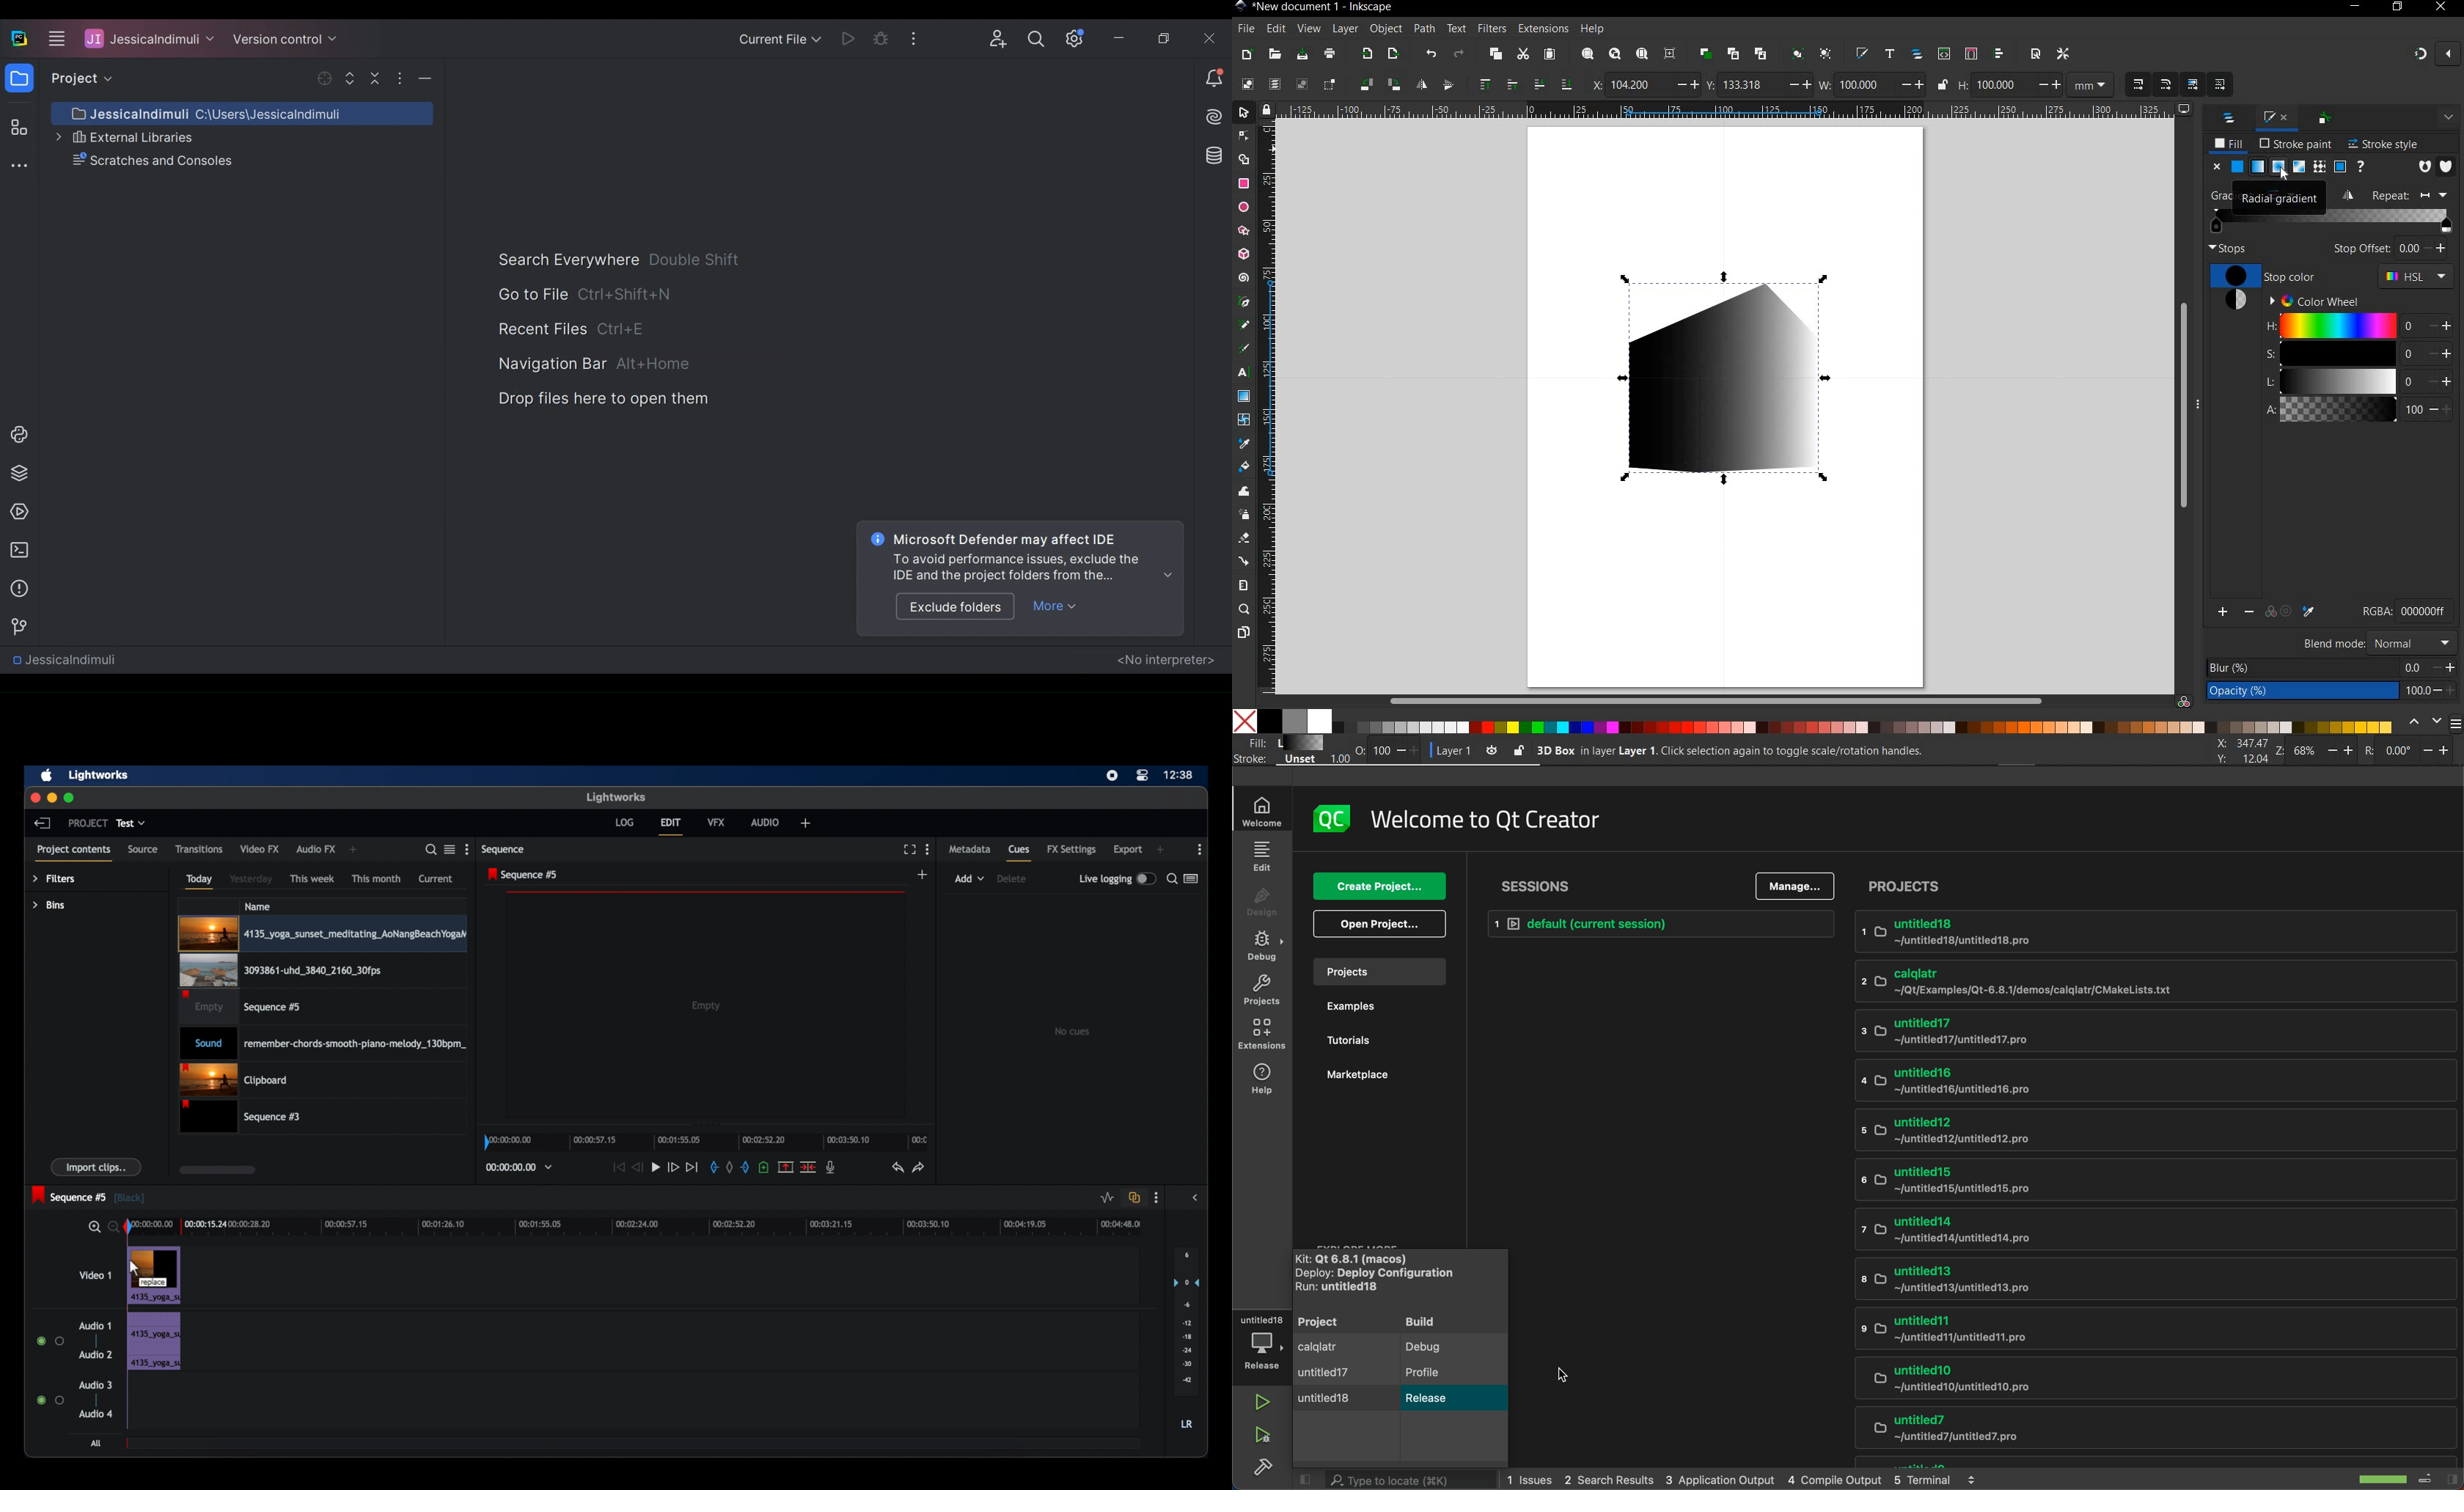 This screenshot has height=1512, width=2464. What do you see at coordinates (1201, 849) in the screenshot?
I see `more options` at bounding box center [1201, 849].